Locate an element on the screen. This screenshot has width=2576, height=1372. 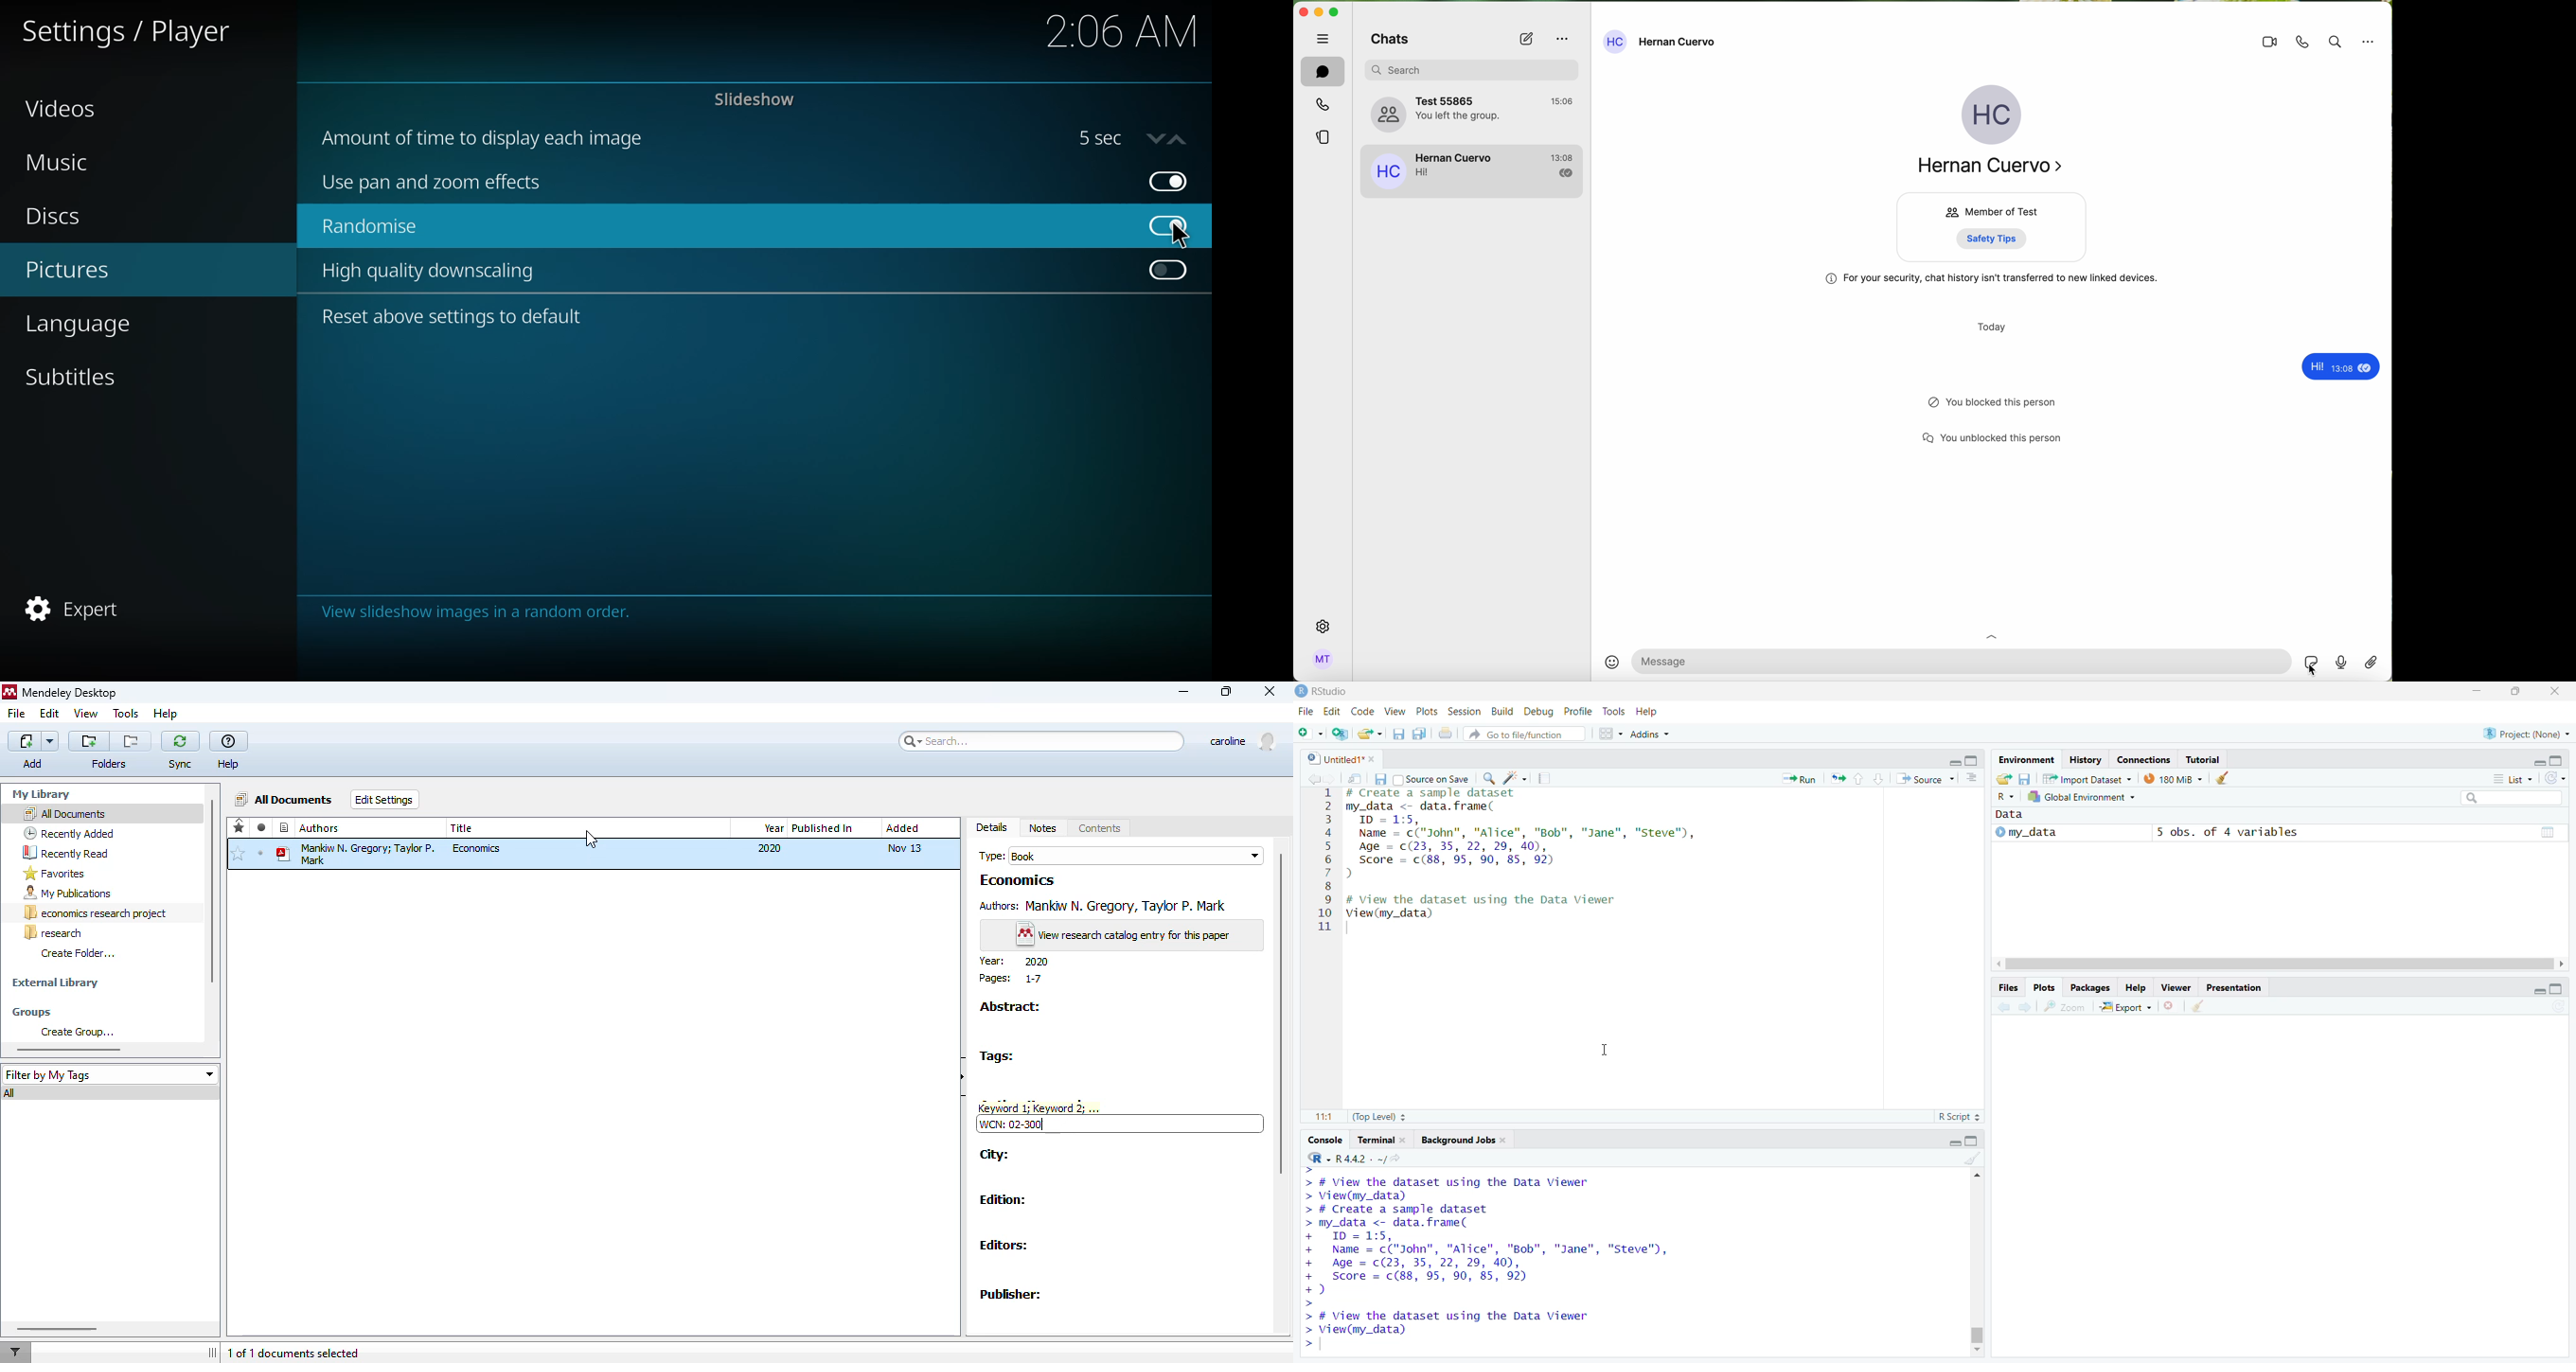
Close is located at coordinates (2554, 692).